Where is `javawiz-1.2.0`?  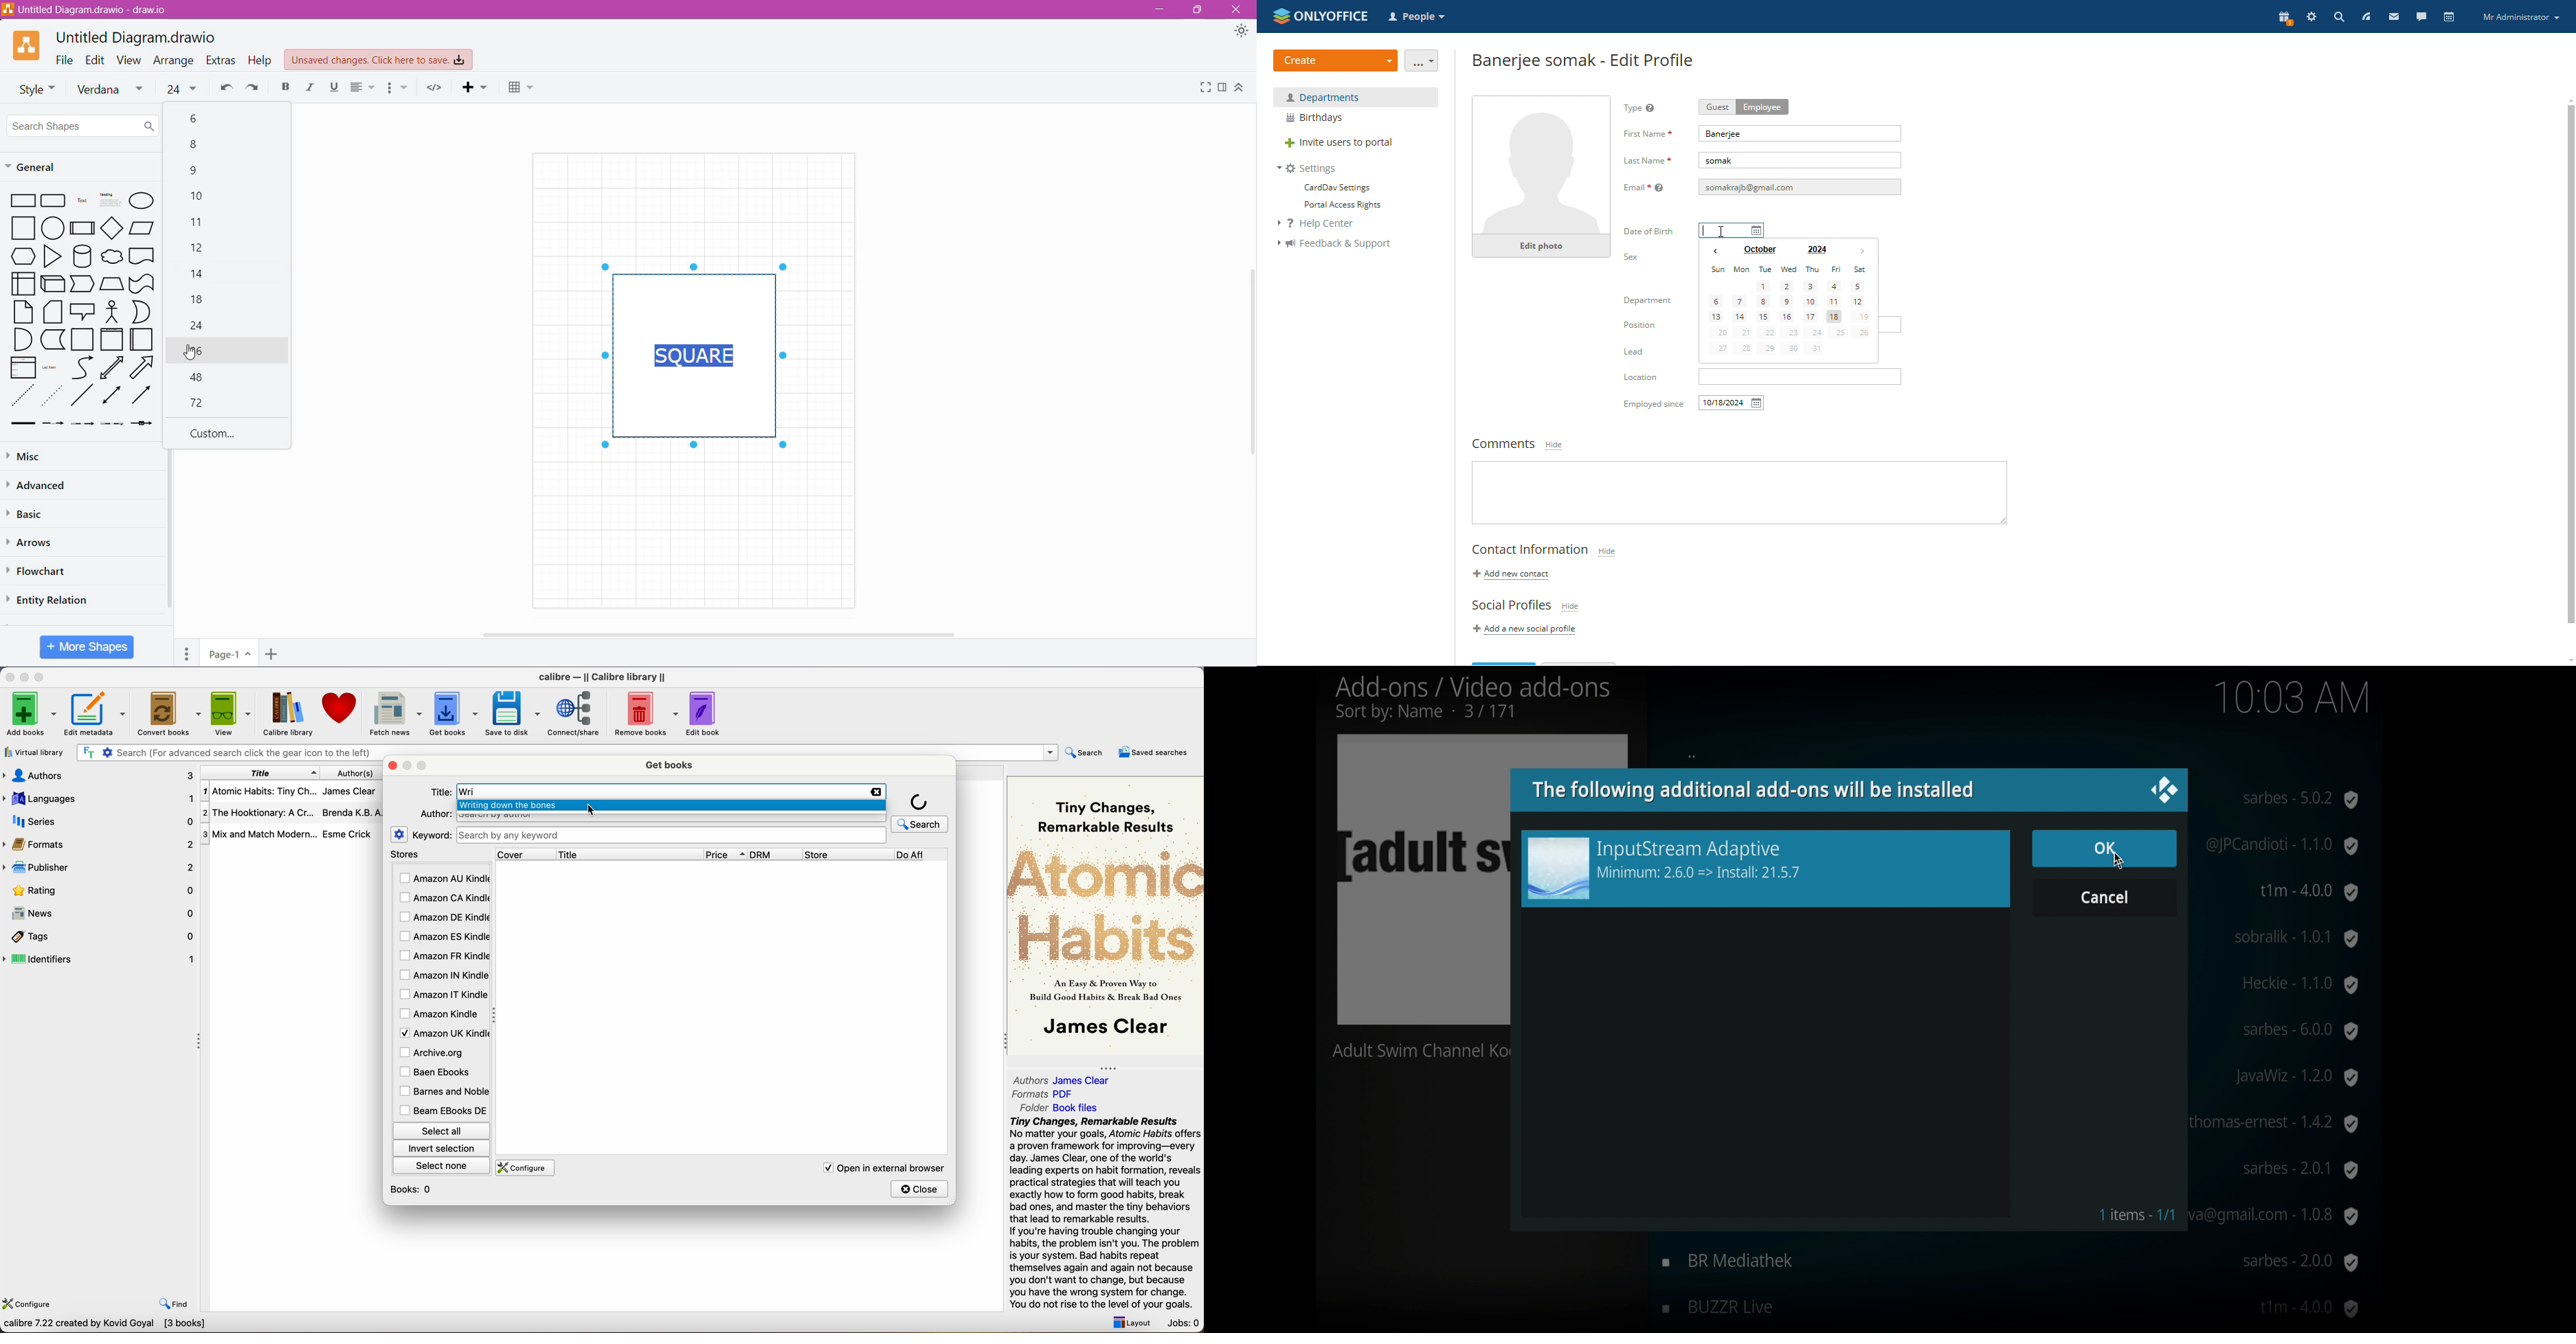 javawiz-1.2.0 is located at coordinates (2279, 1076).